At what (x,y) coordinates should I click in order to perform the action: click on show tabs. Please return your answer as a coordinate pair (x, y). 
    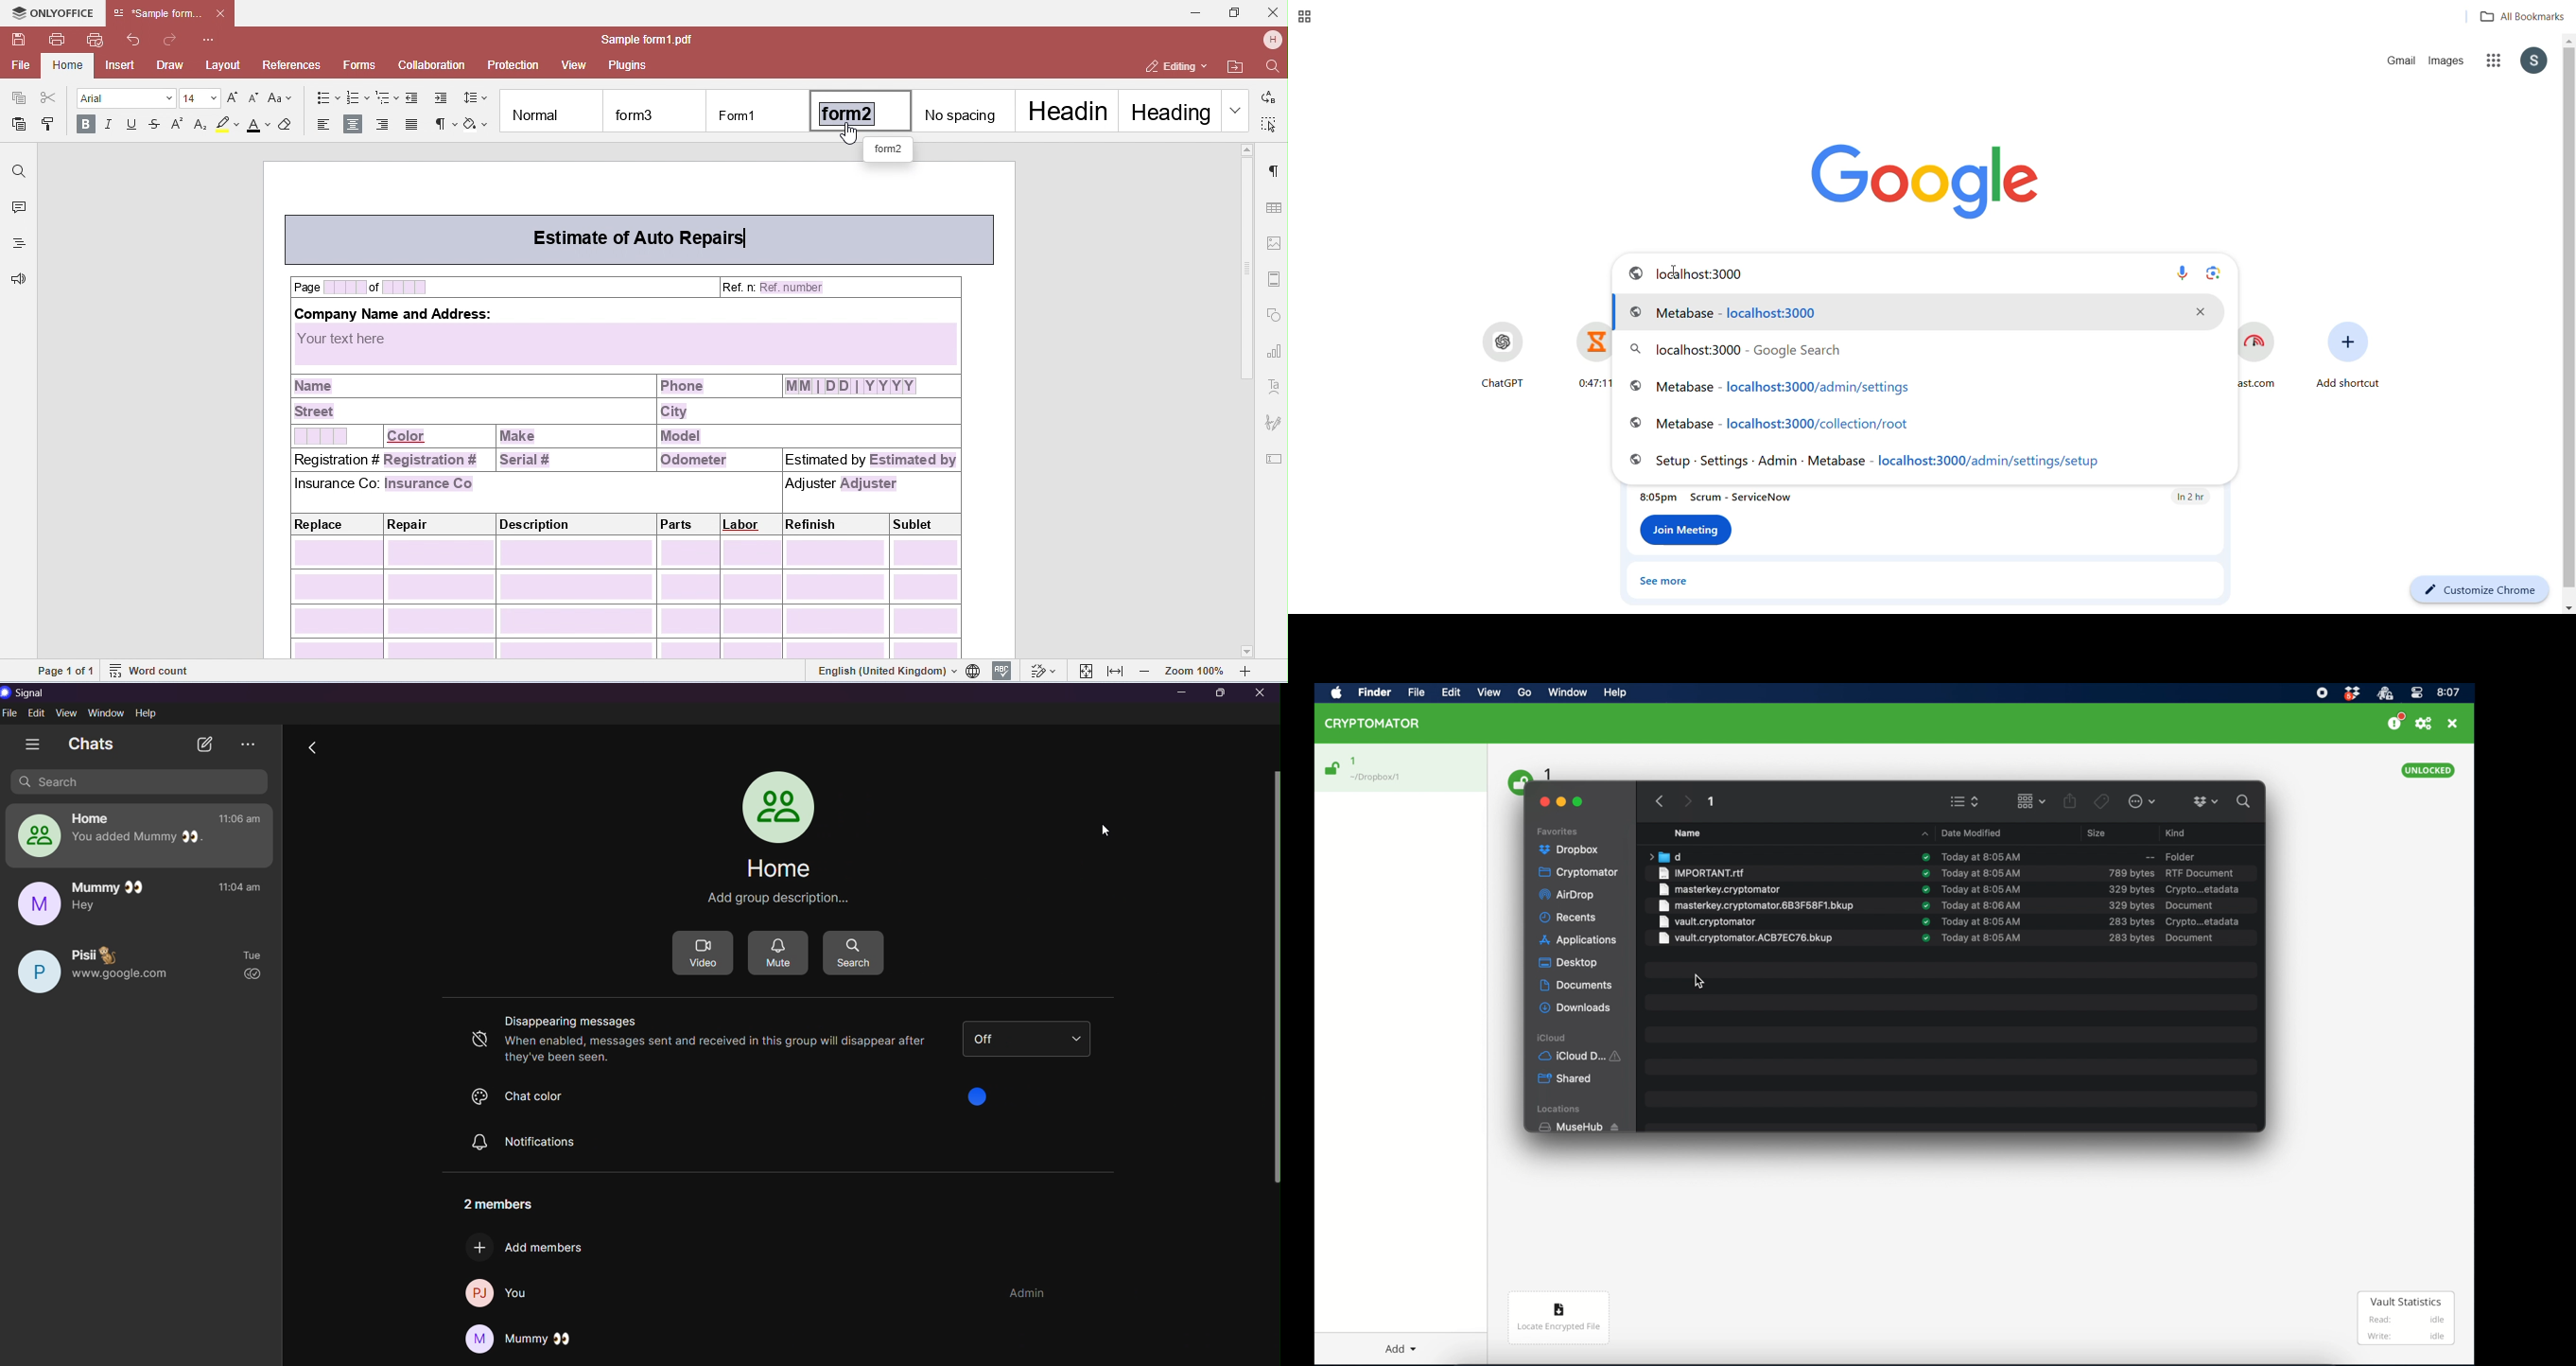
    Looking at the image, I should click on (33, 744).